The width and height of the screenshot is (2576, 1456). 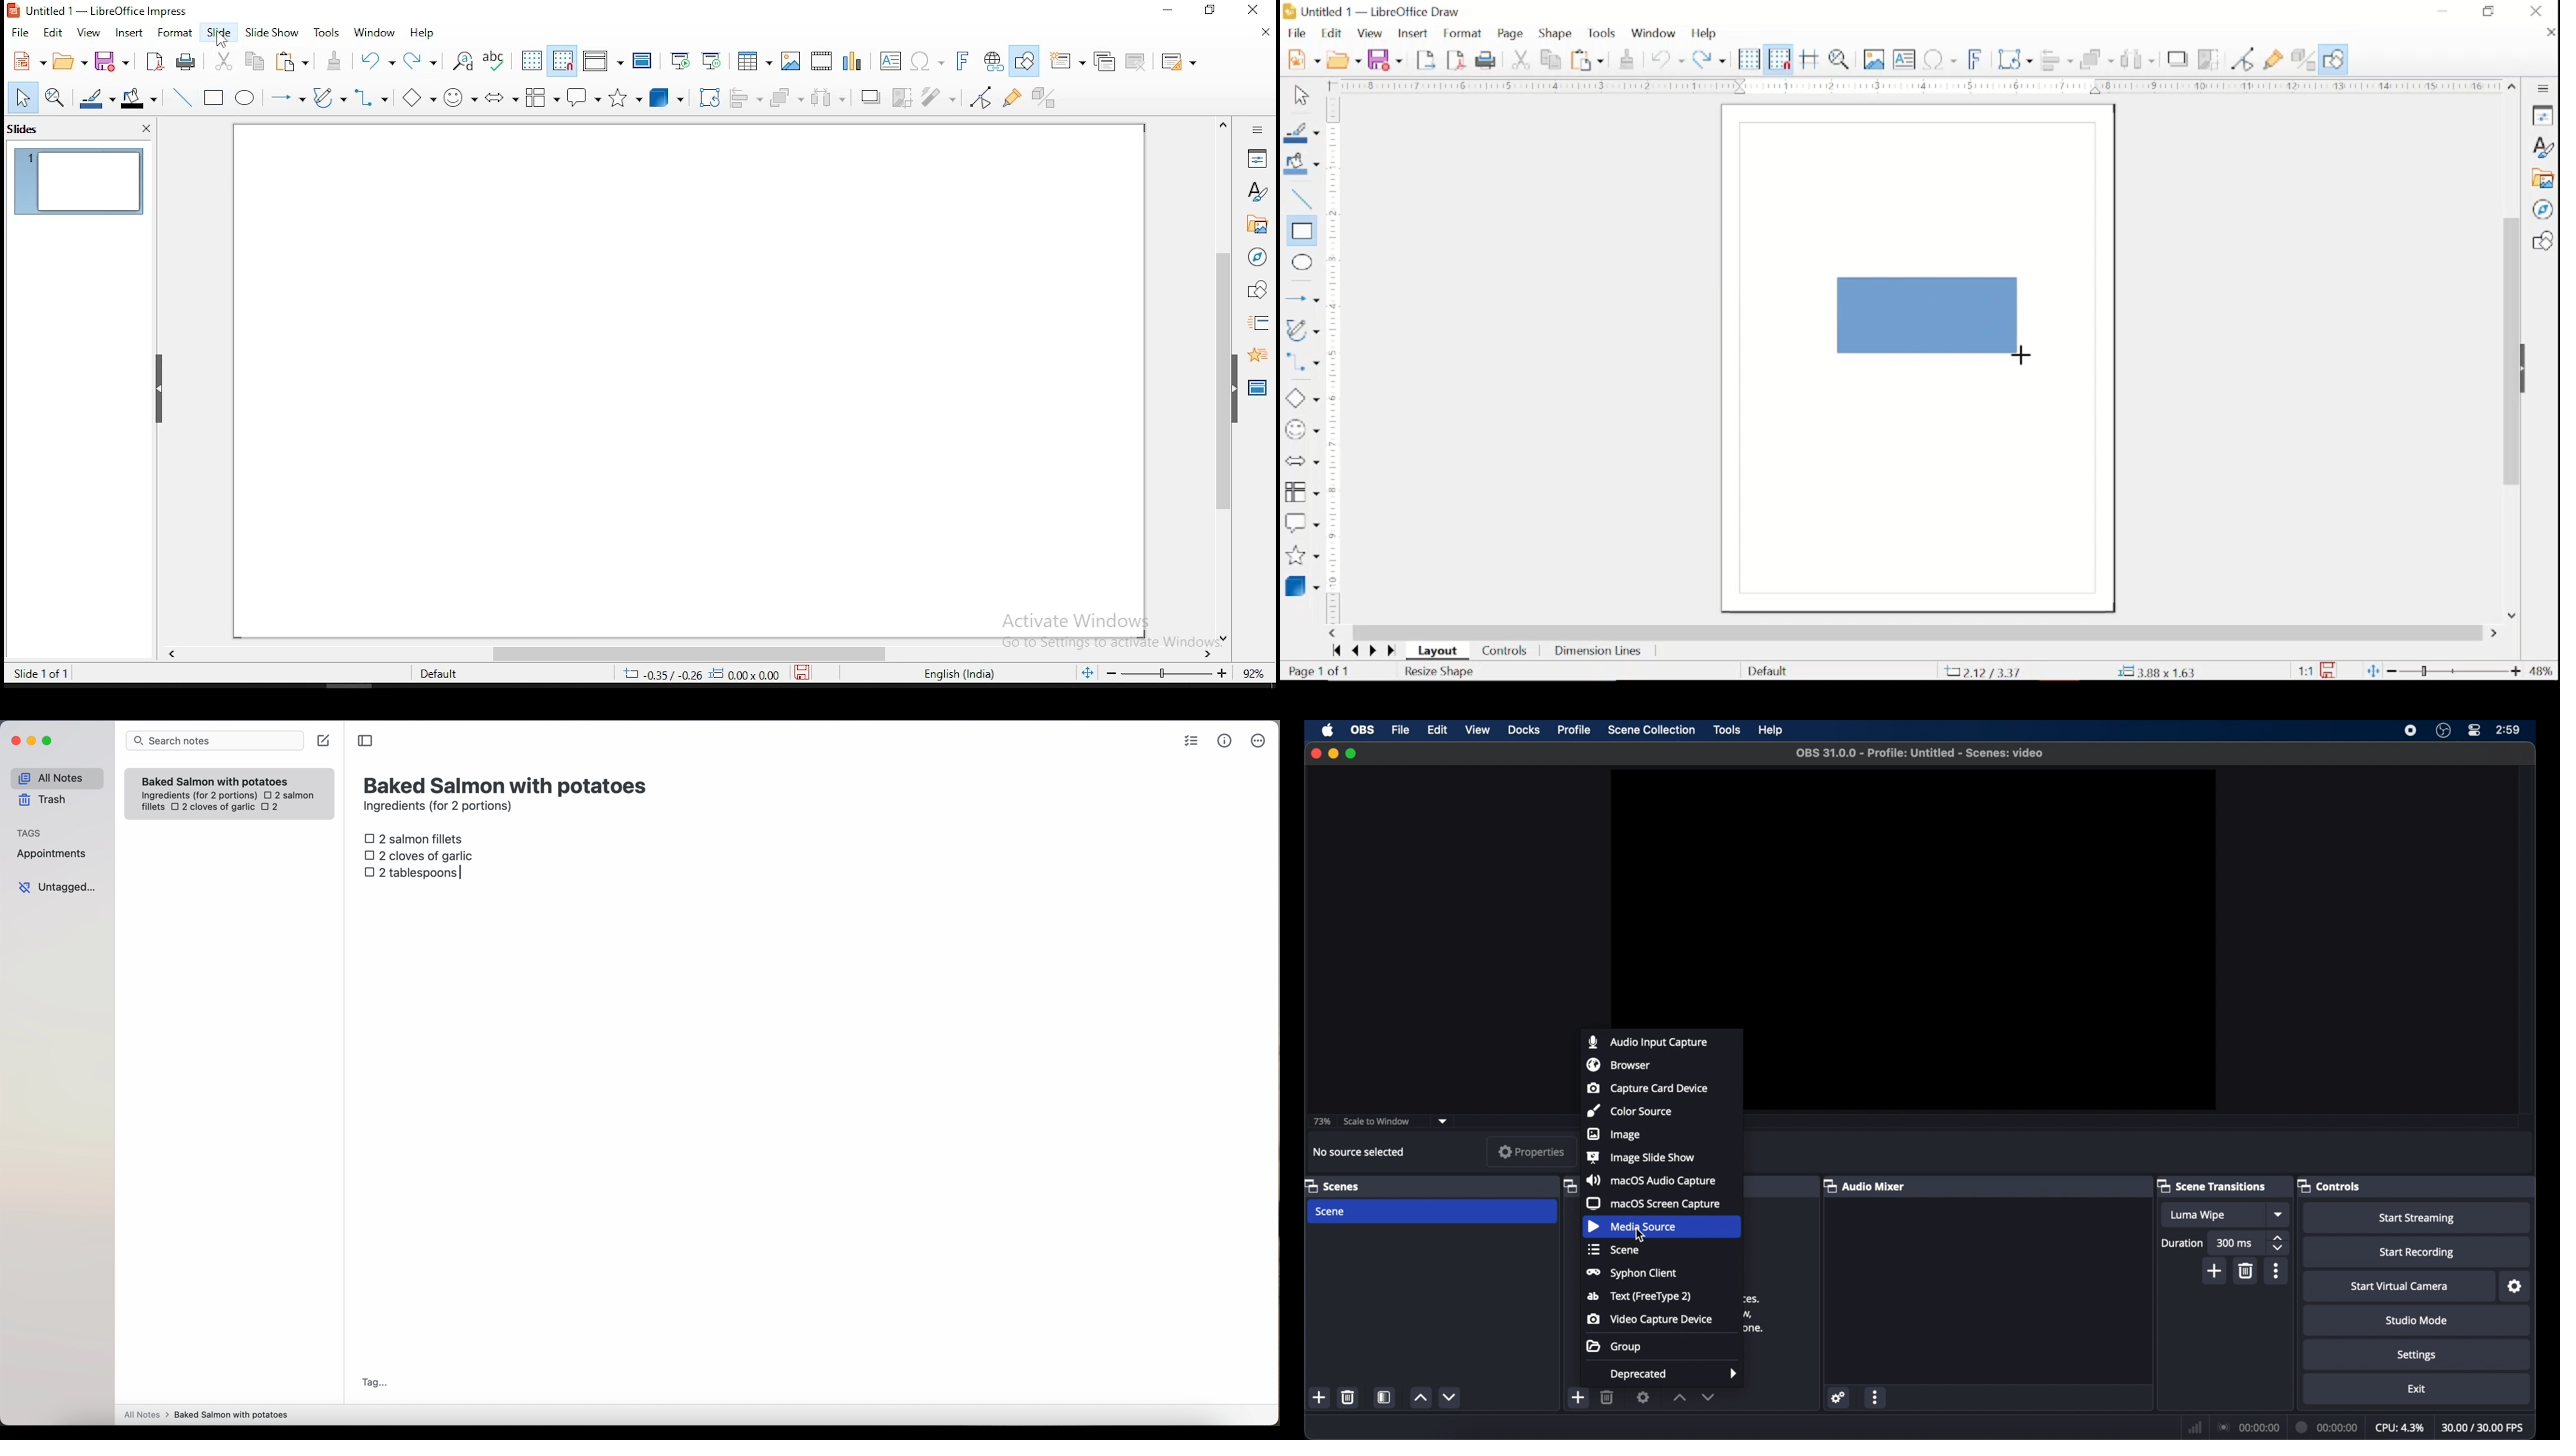 What do you see at coordinates (2411, 731) in the screenshot?
I see `screen recorder icon` at bounding box center [2411, 731].